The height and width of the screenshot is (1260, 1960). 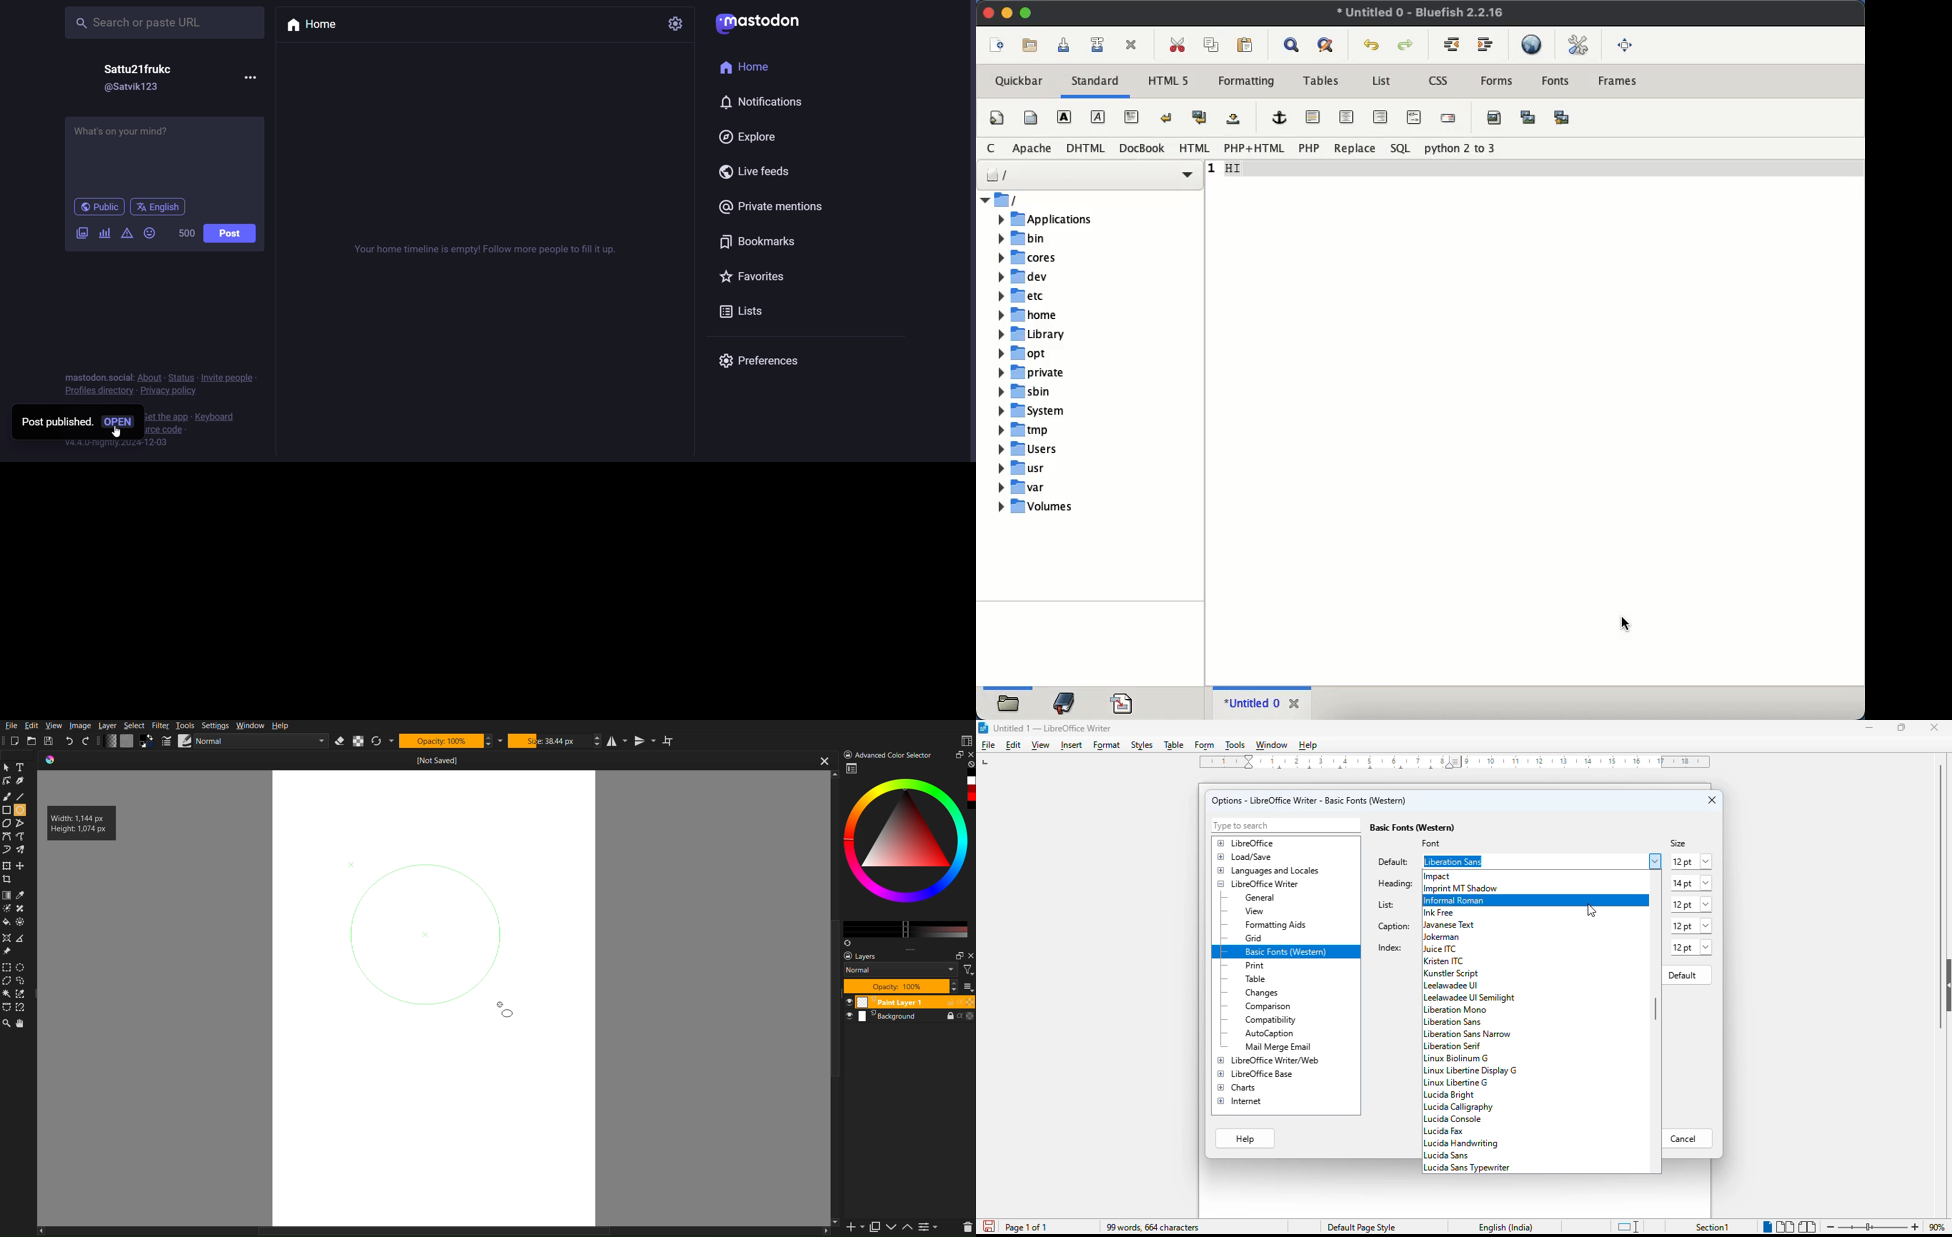 I want to click on File, so click(x=10, y=726).